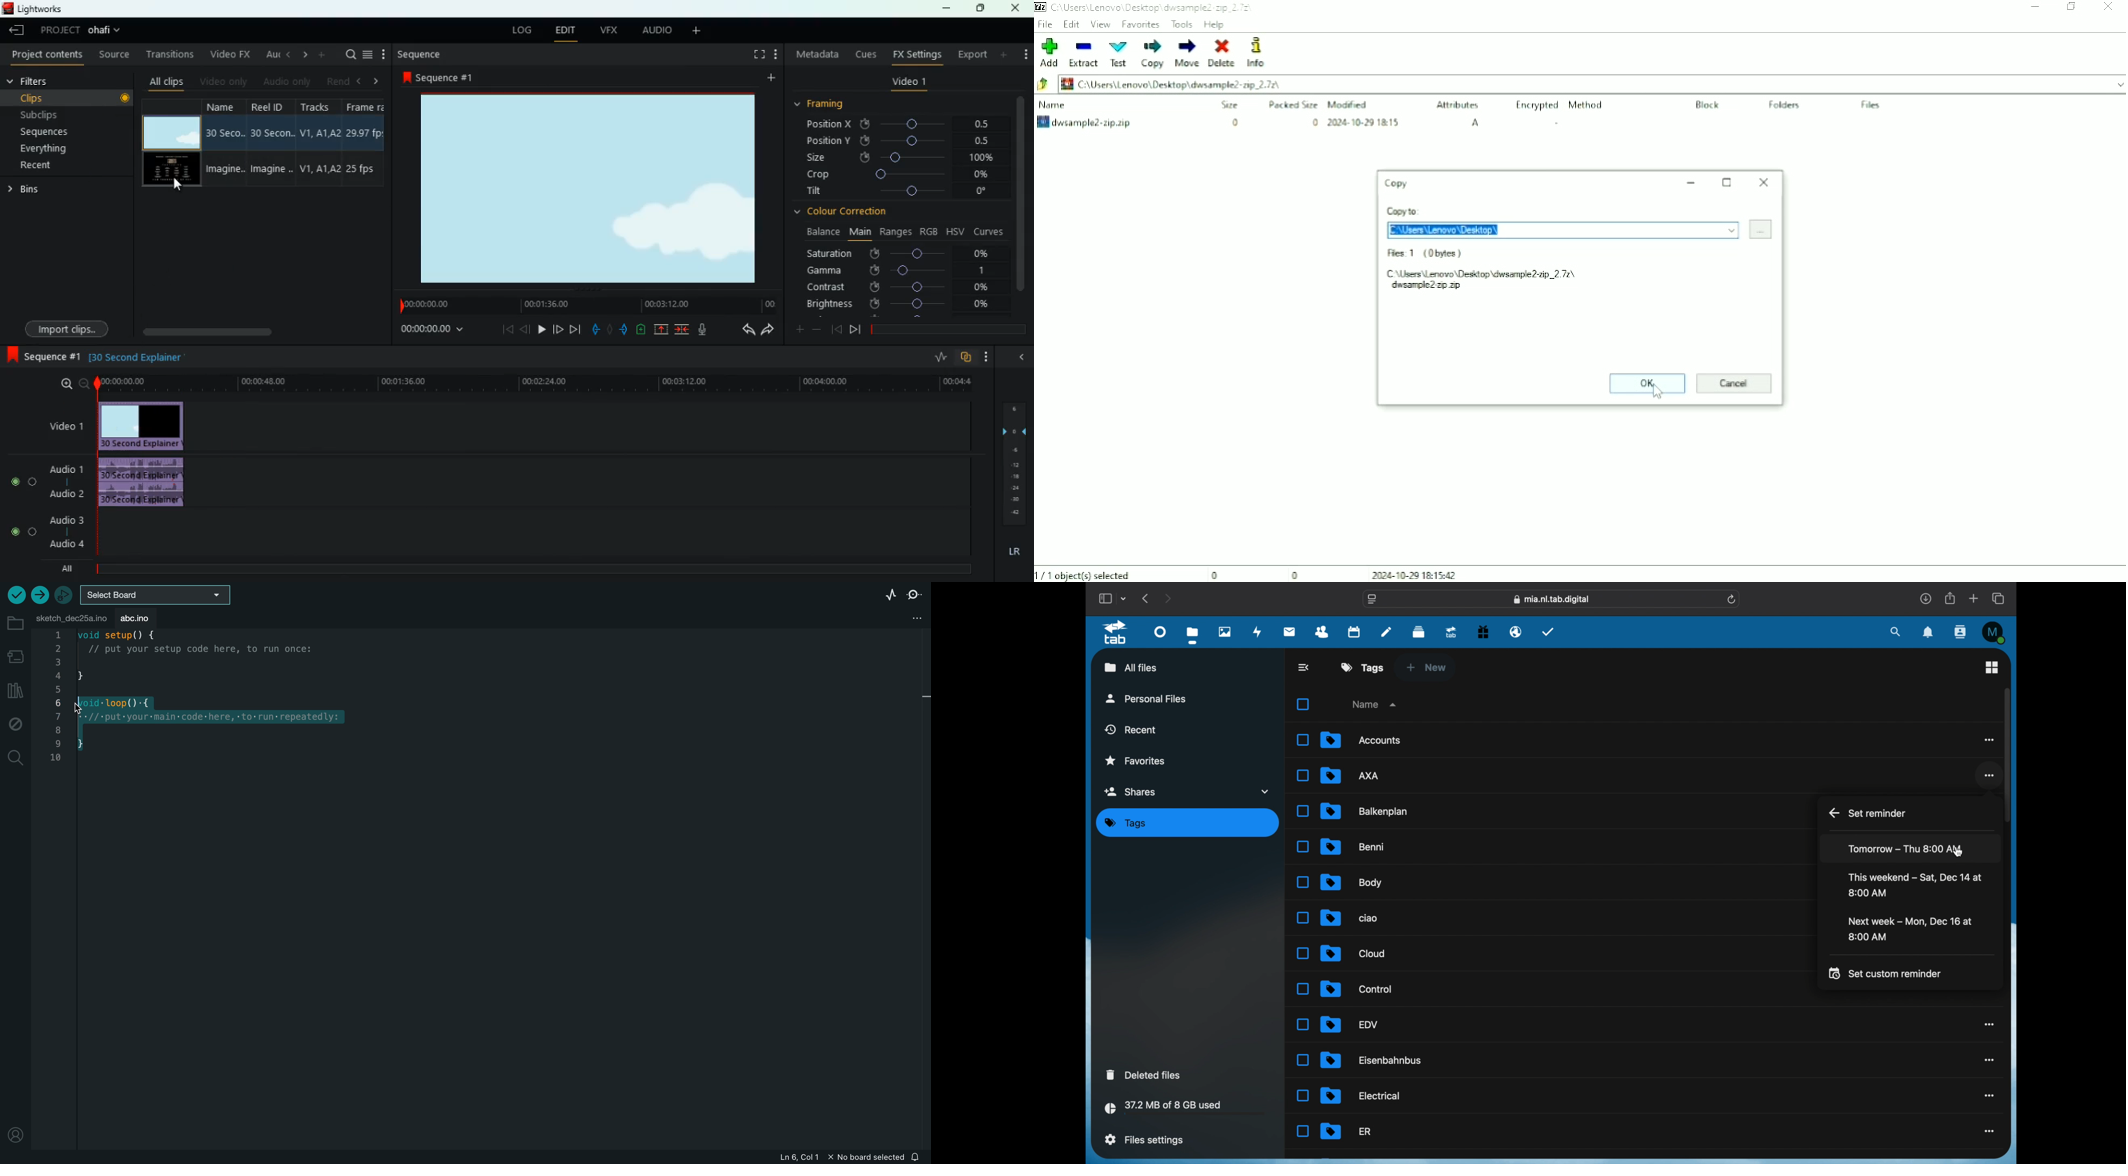 The image size is (2128, 1176). Describe the element at coordinates (597, 188) in the screenshot. I see `video` at that location.